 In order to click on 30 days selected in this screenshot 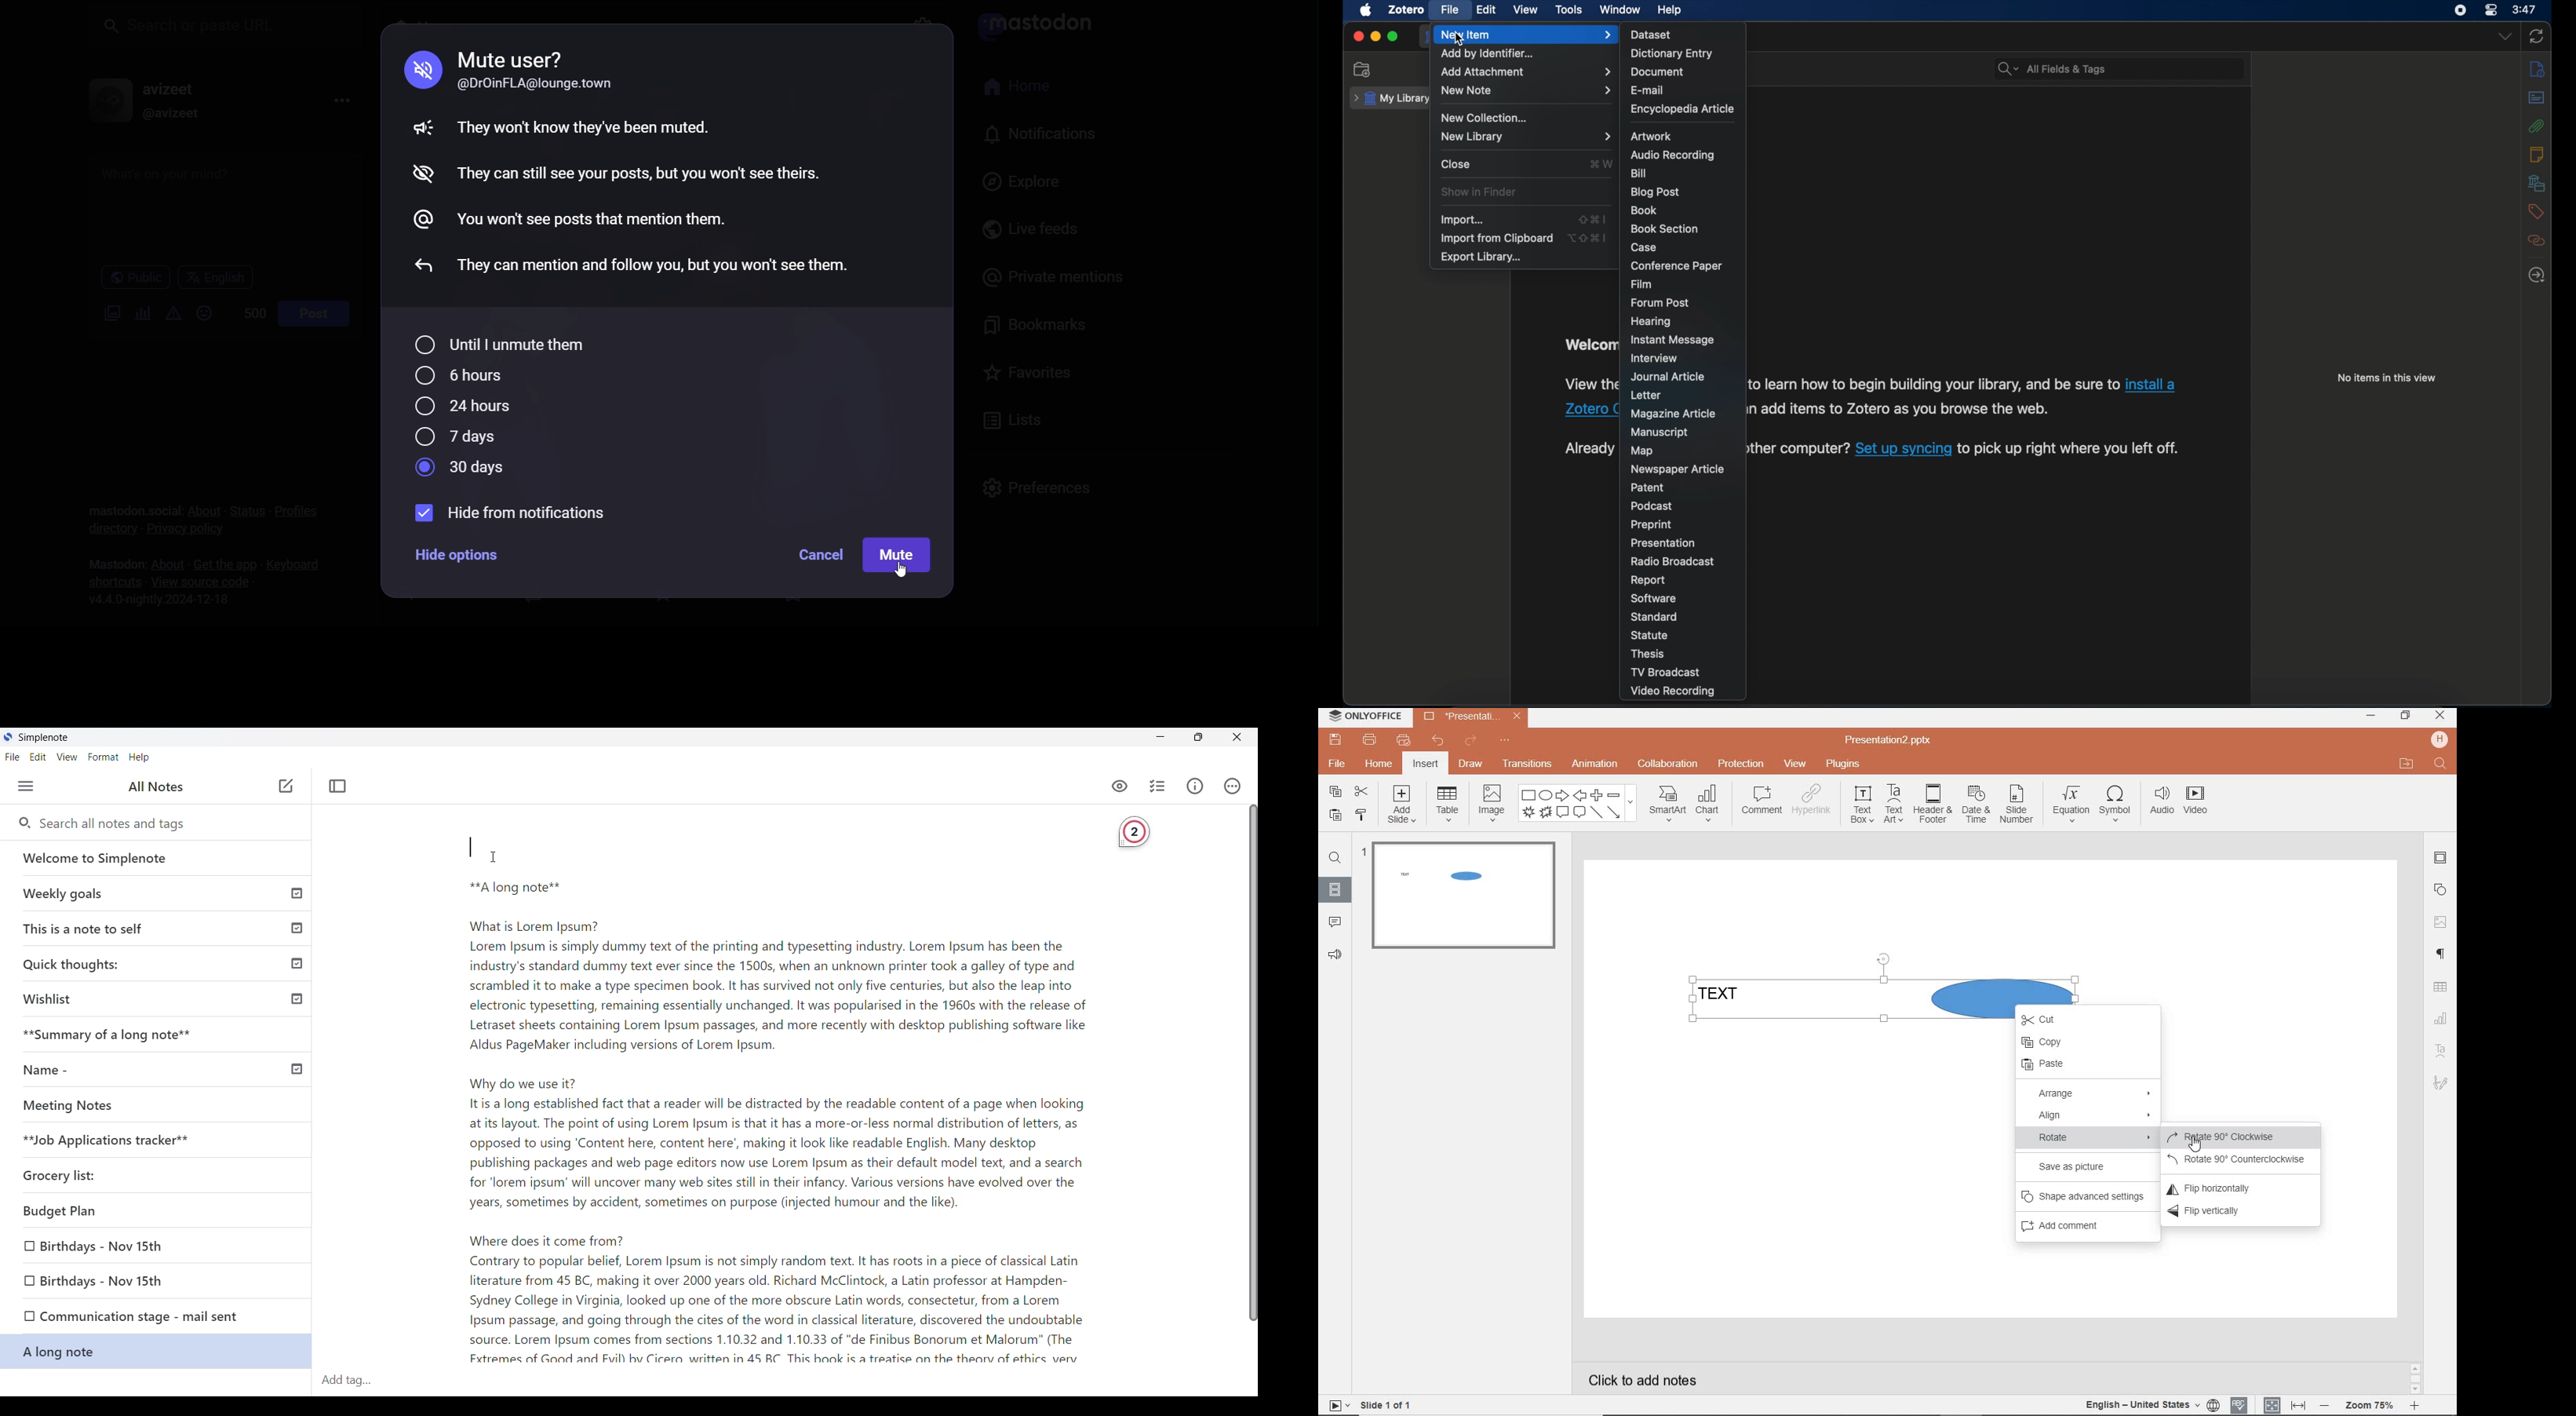, I will do `click(463, 468)`.